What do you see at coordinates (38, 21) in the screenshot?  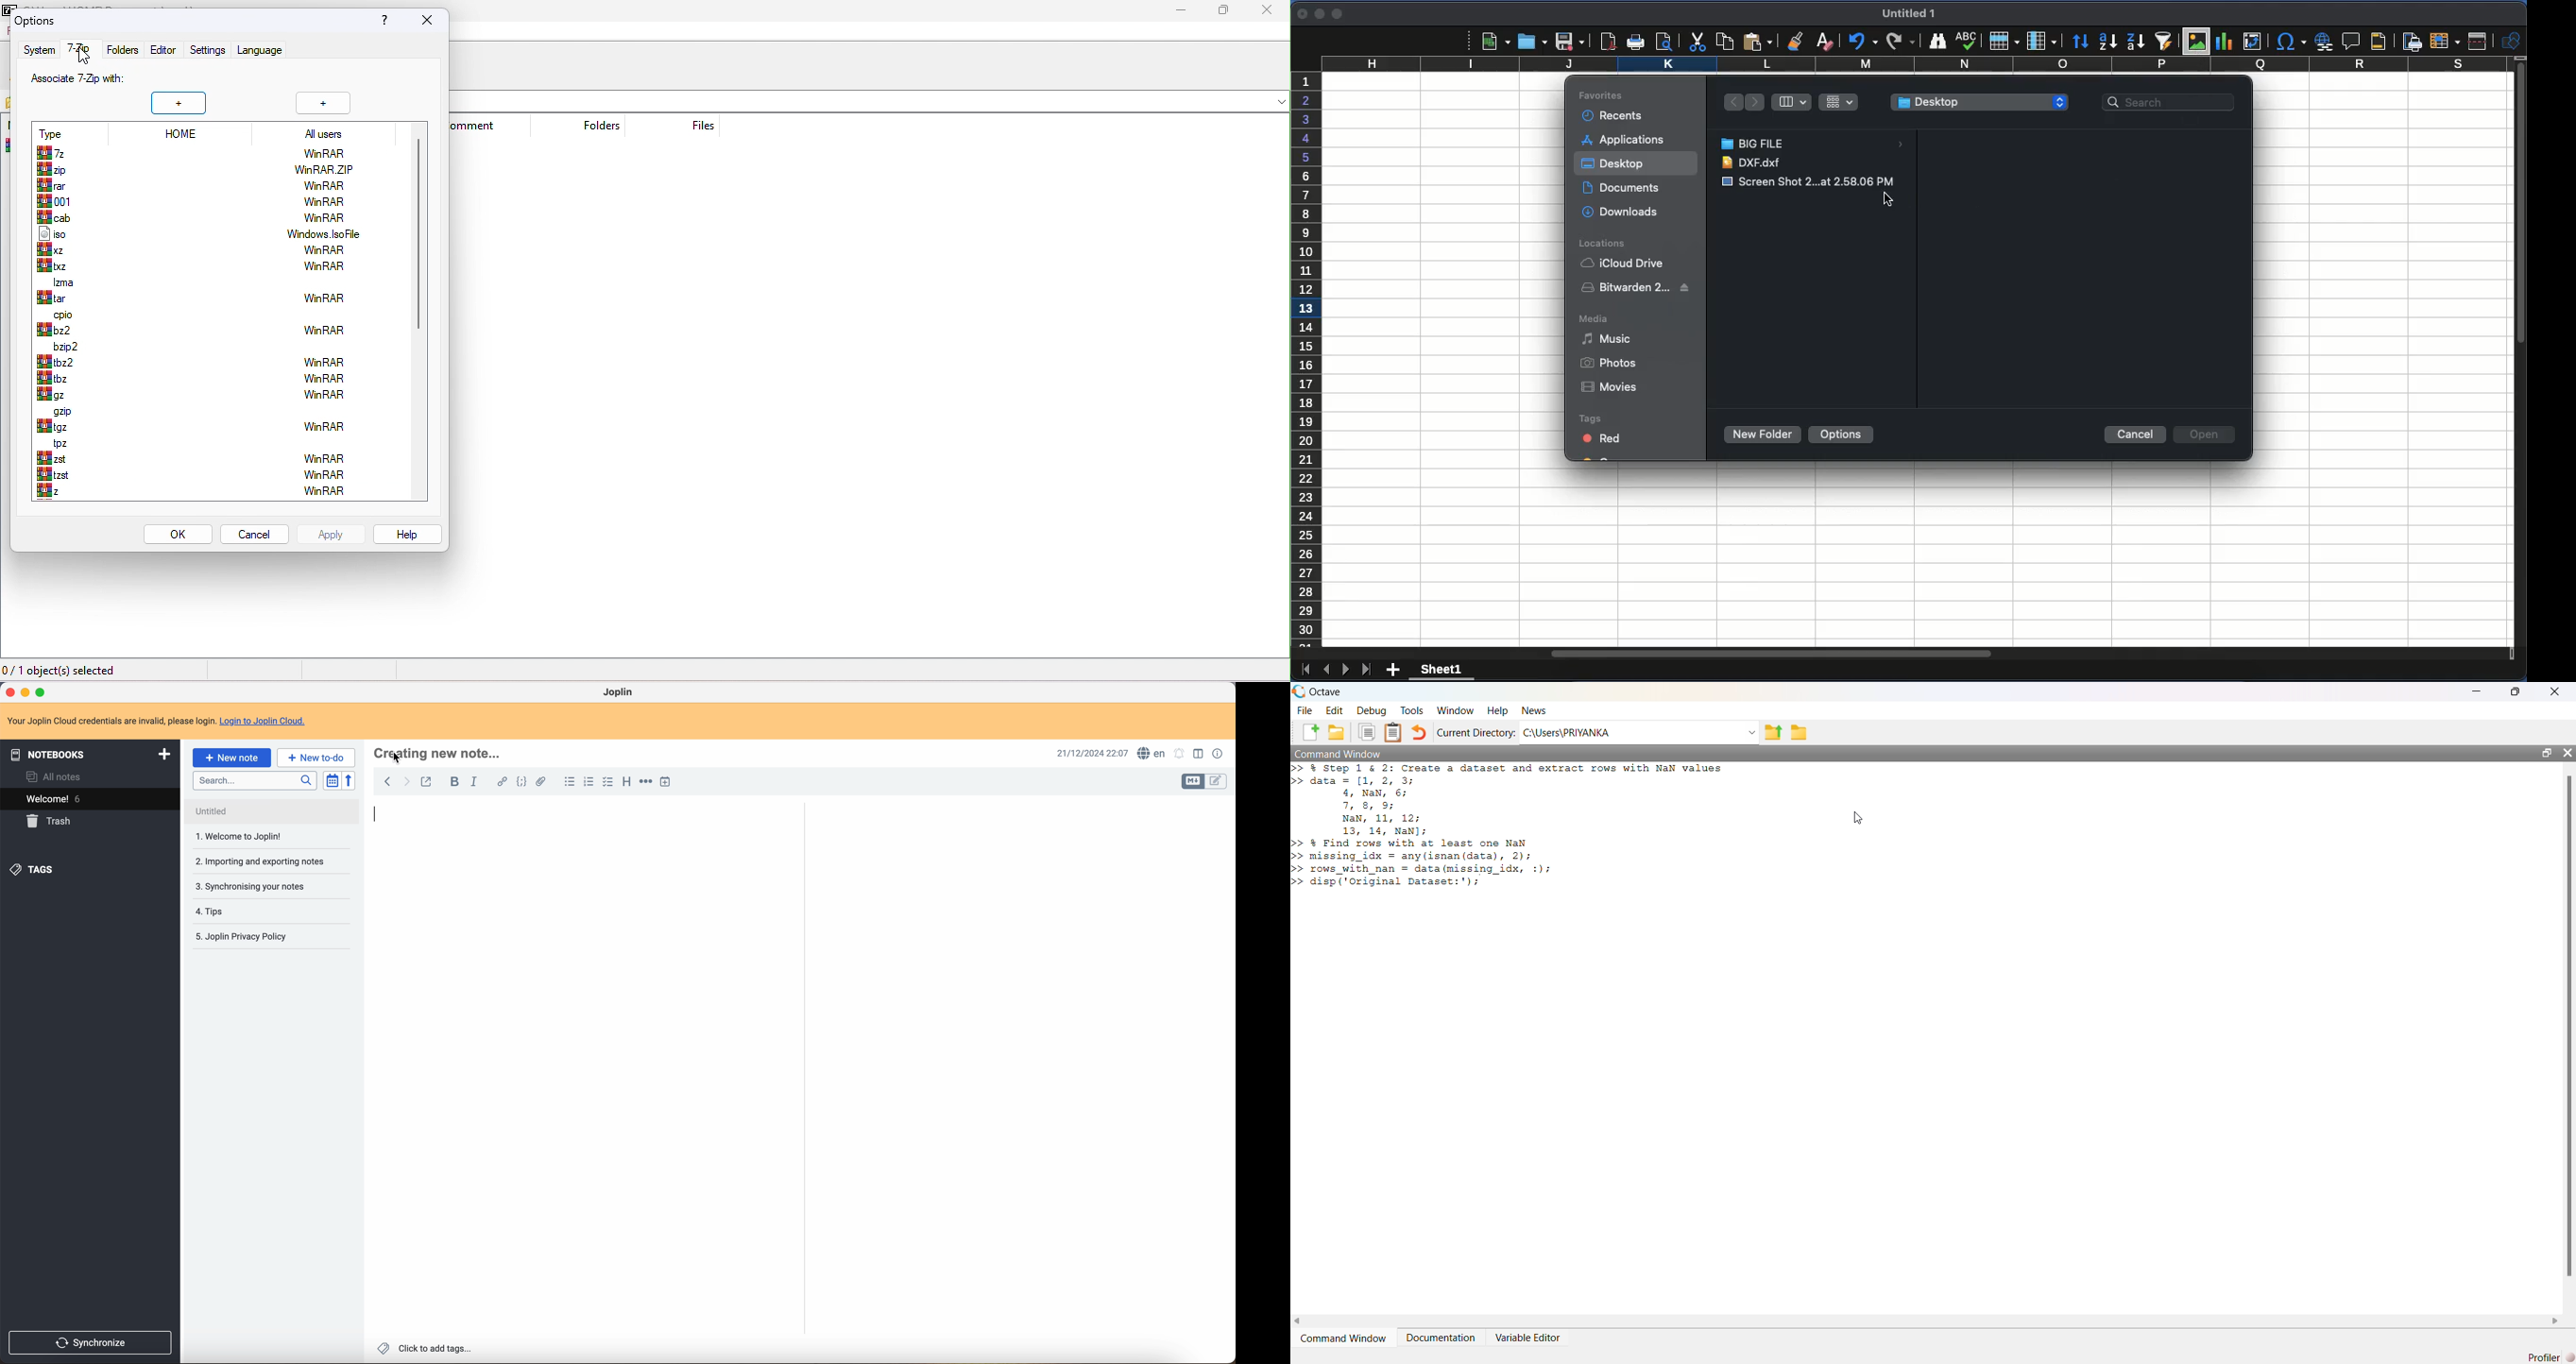 I see `options` at bounding box center [38, 21].